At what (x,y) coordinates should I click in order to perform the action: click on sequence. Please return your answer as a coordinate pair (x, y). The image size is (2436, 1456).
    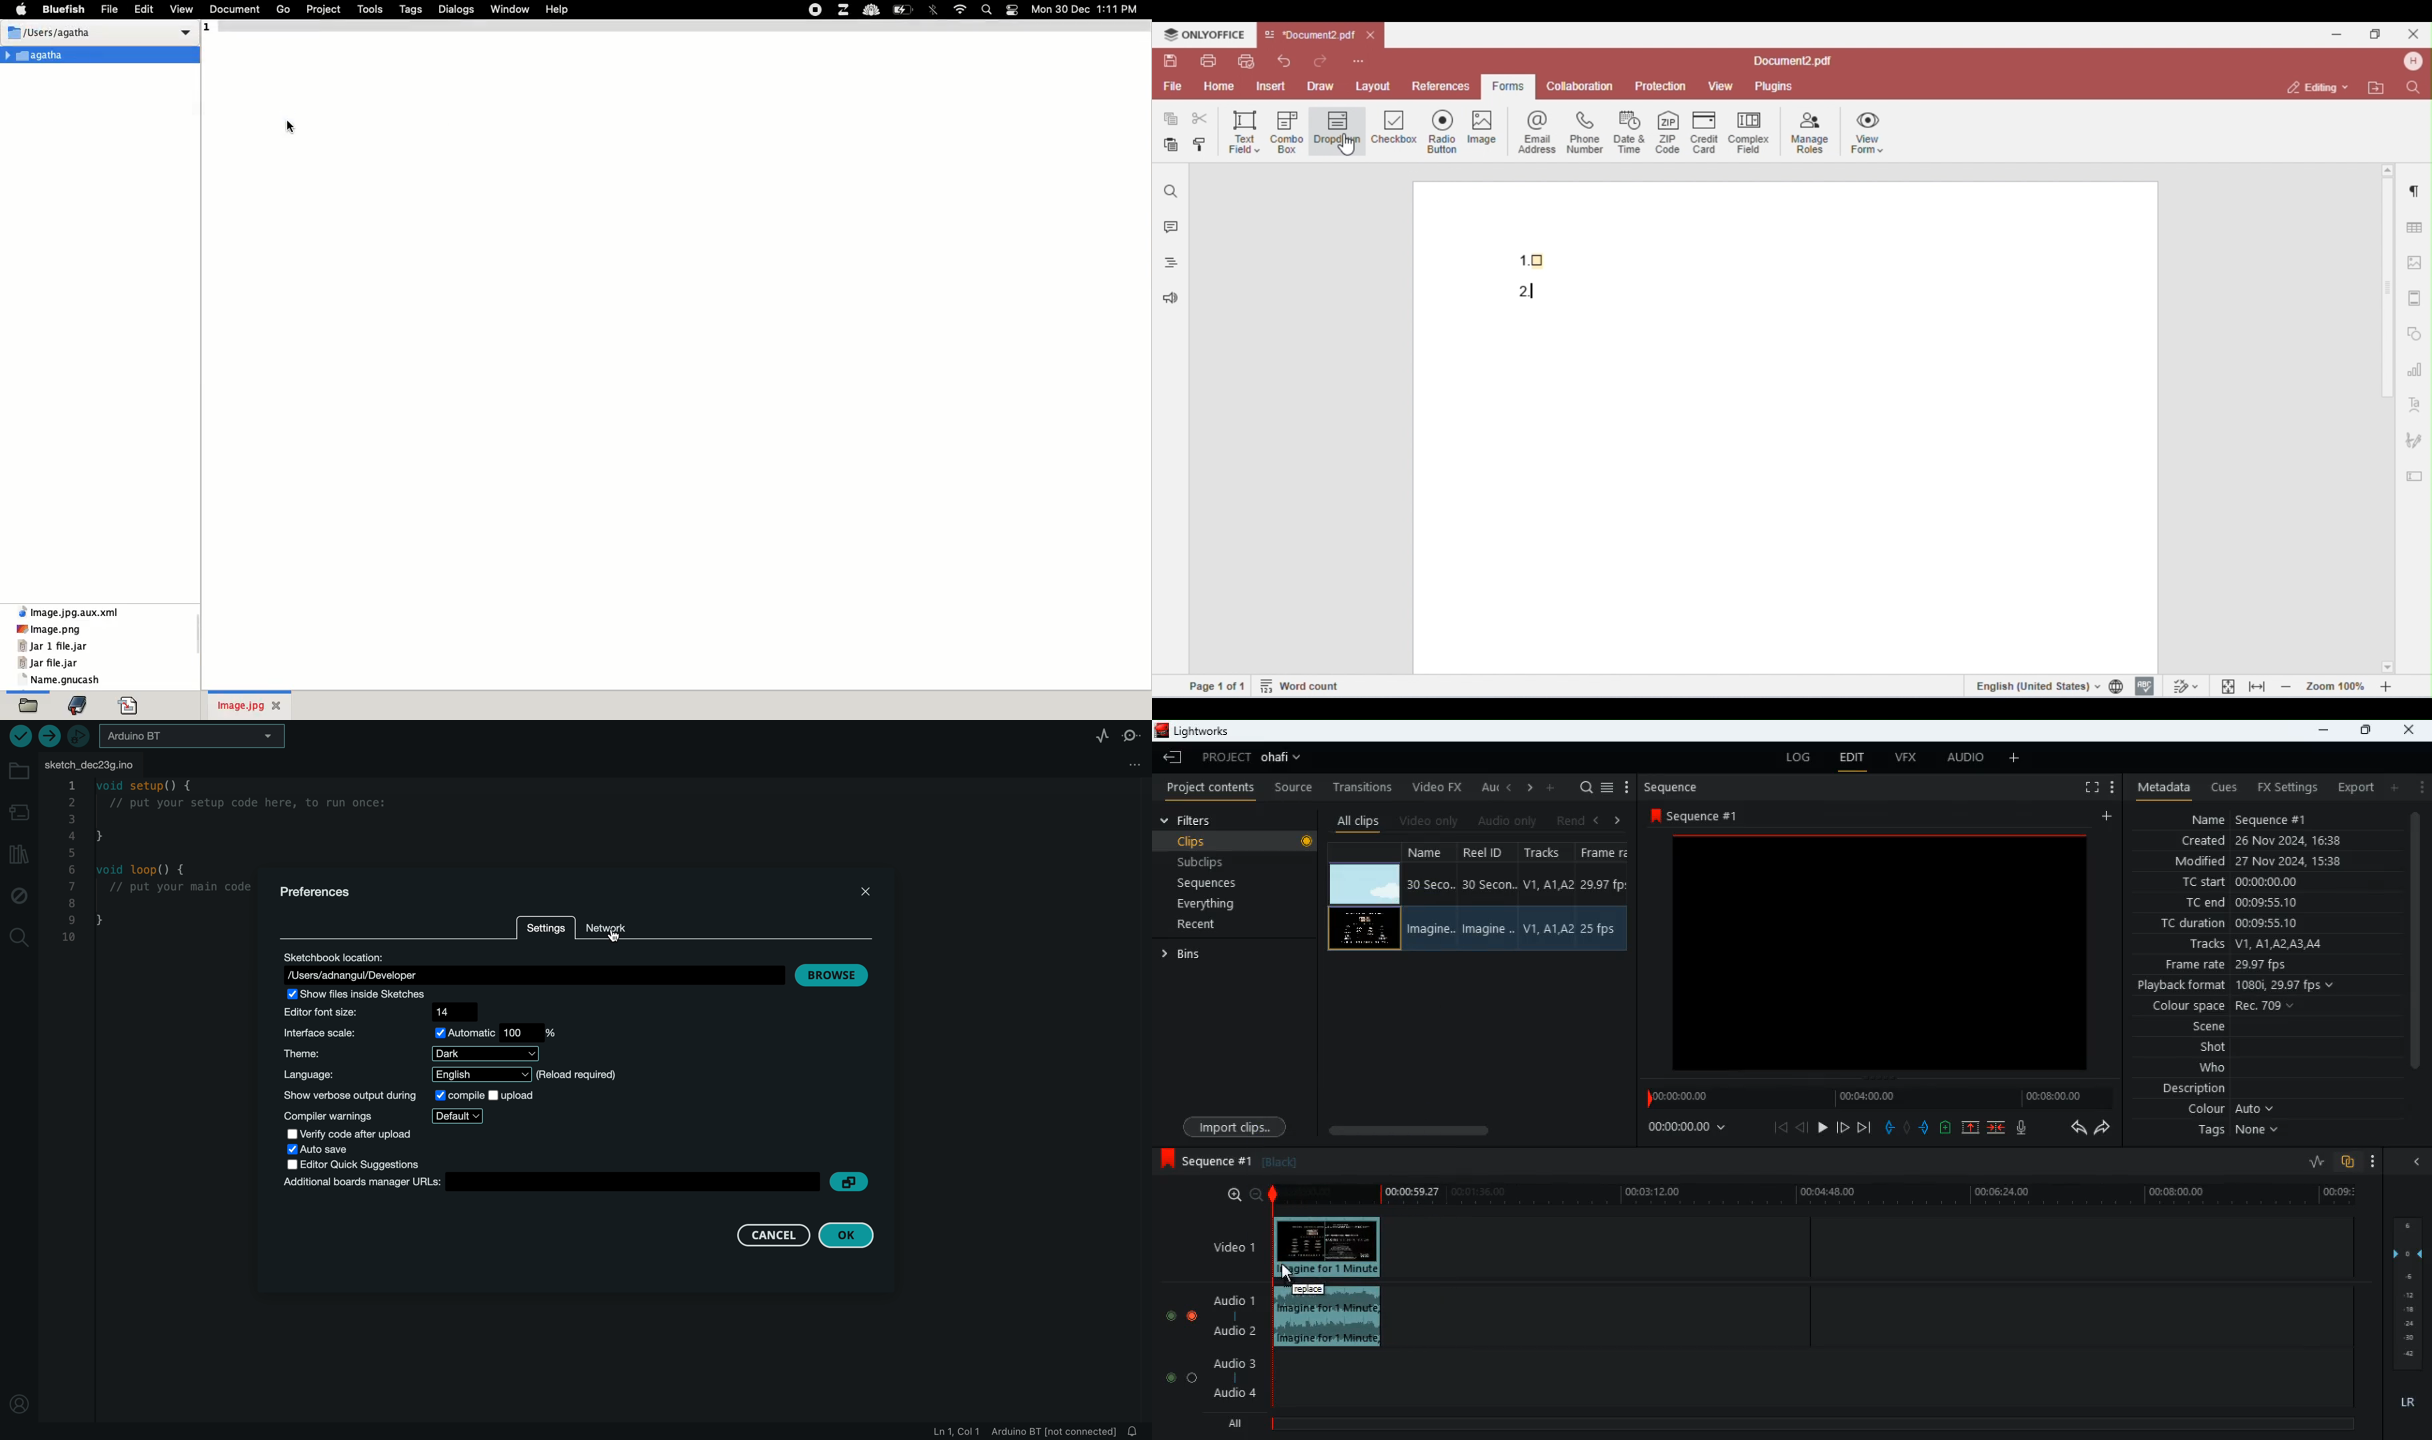
    Looking at the image, I should click on (1674, 785).